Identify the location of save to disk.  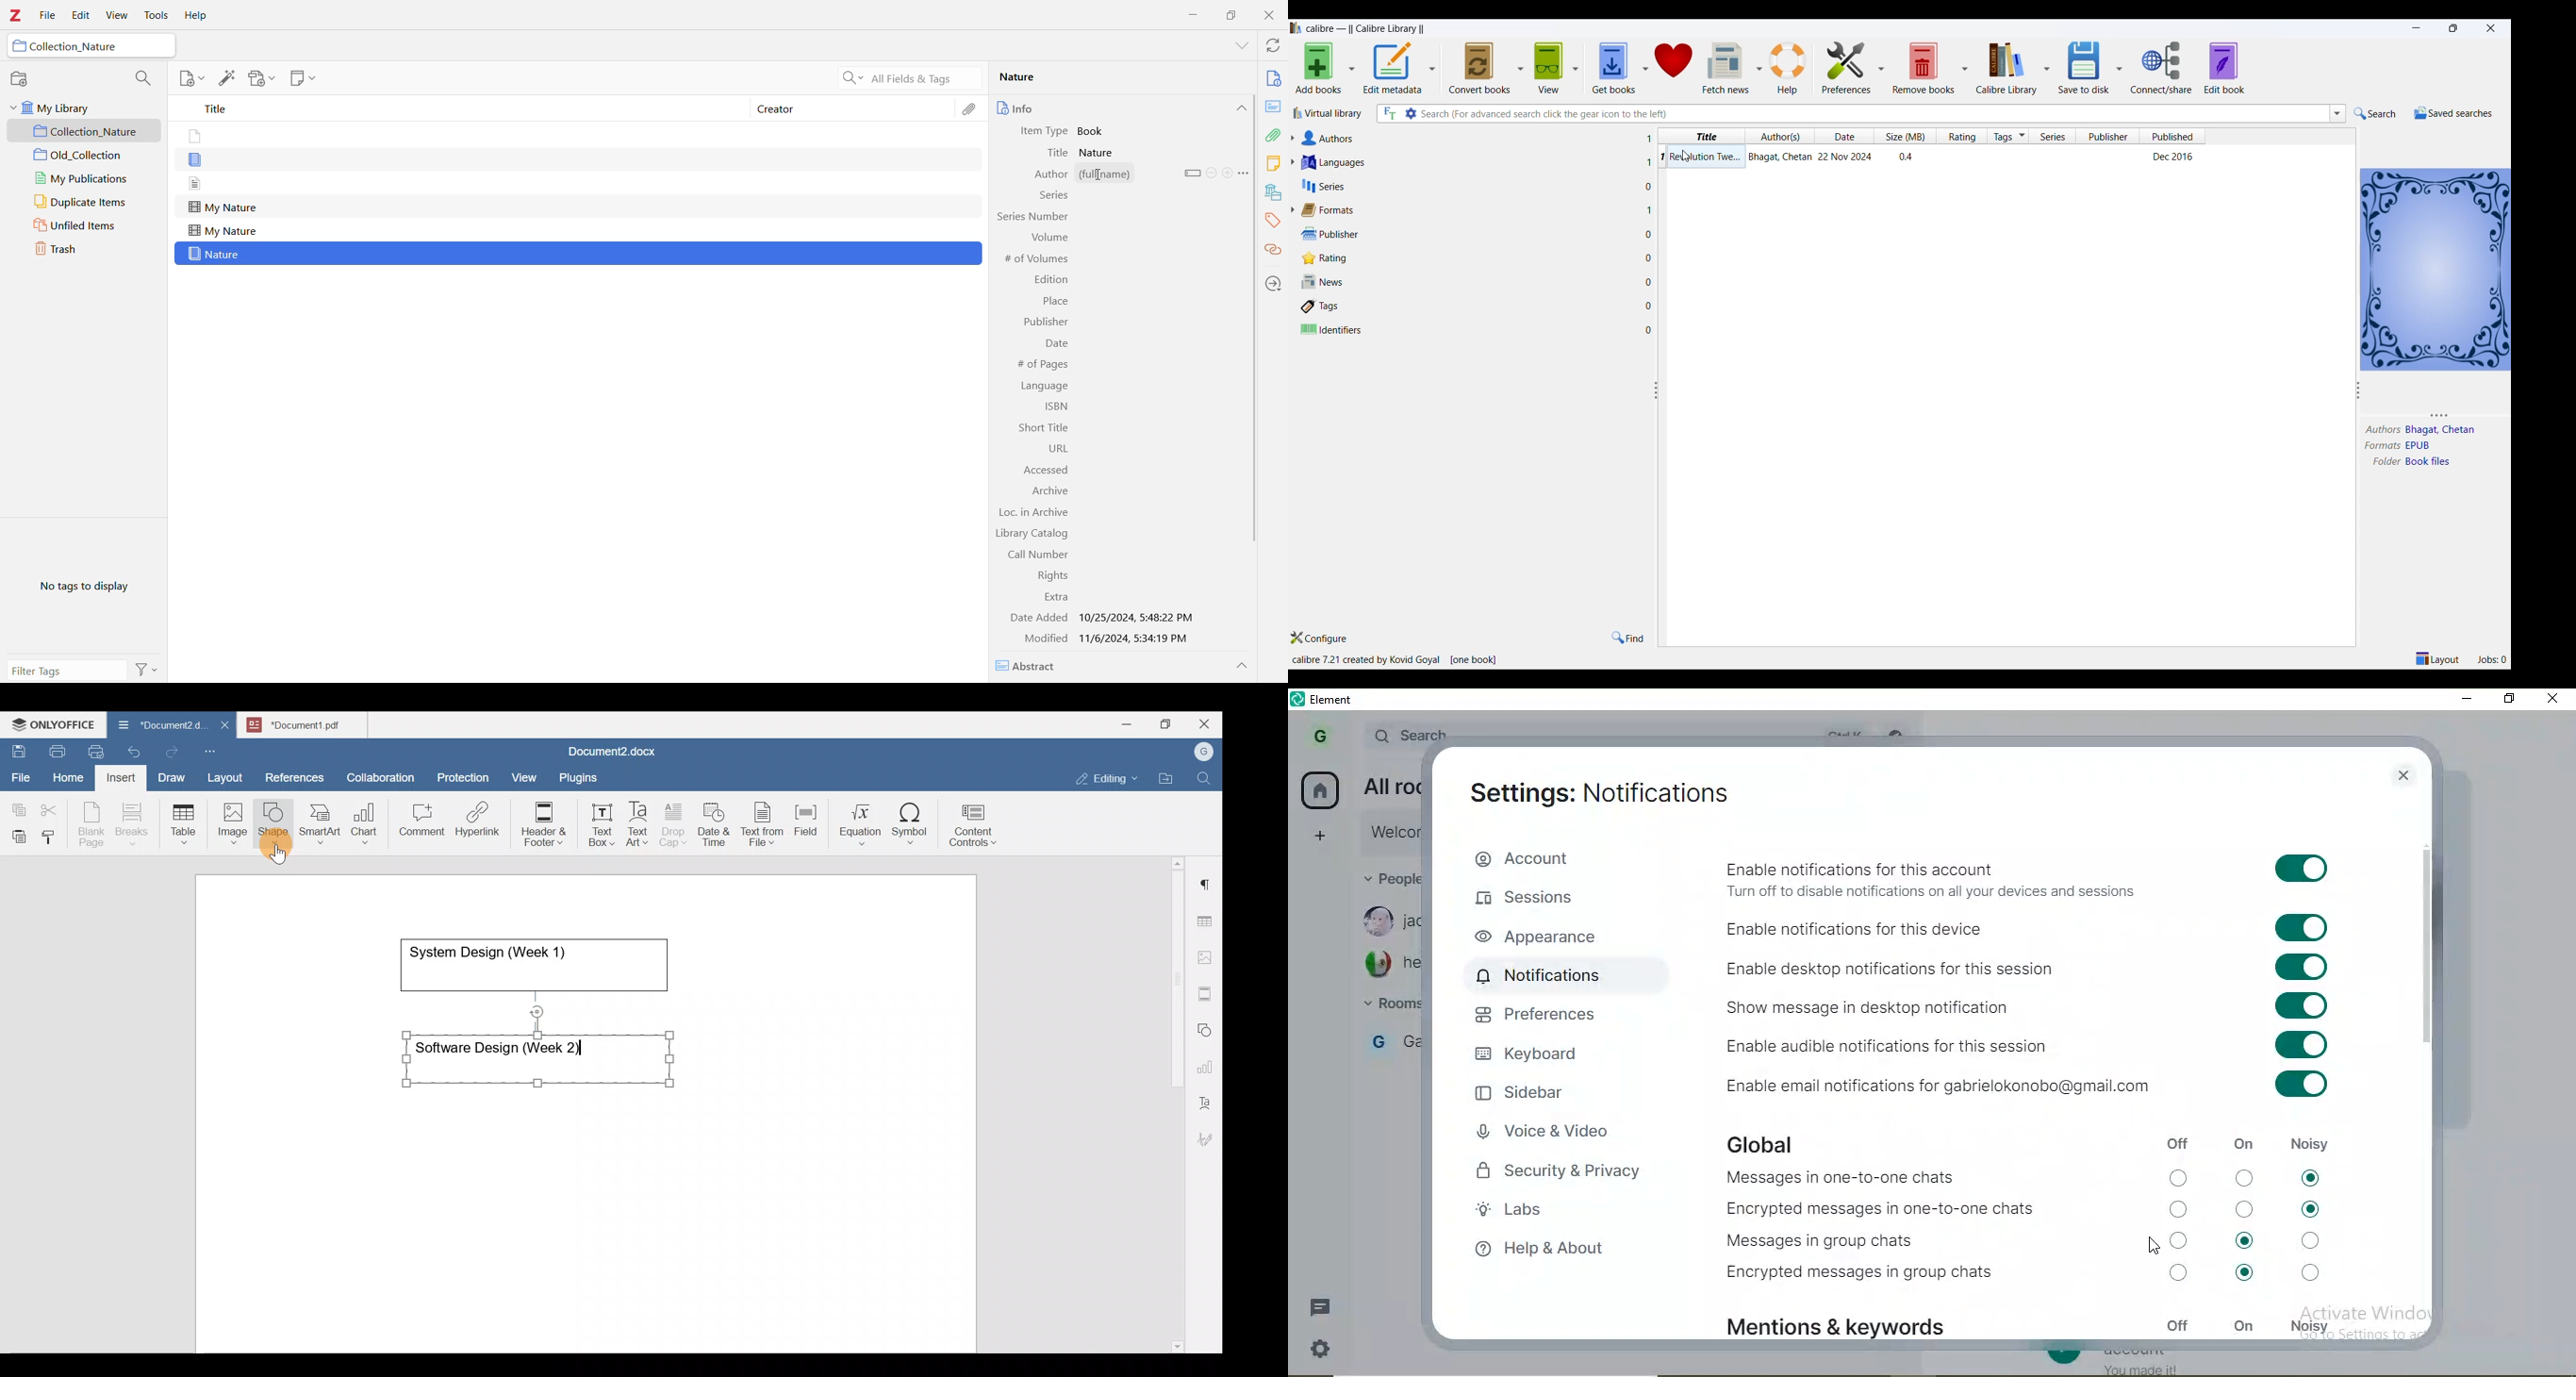
(2083, 65).